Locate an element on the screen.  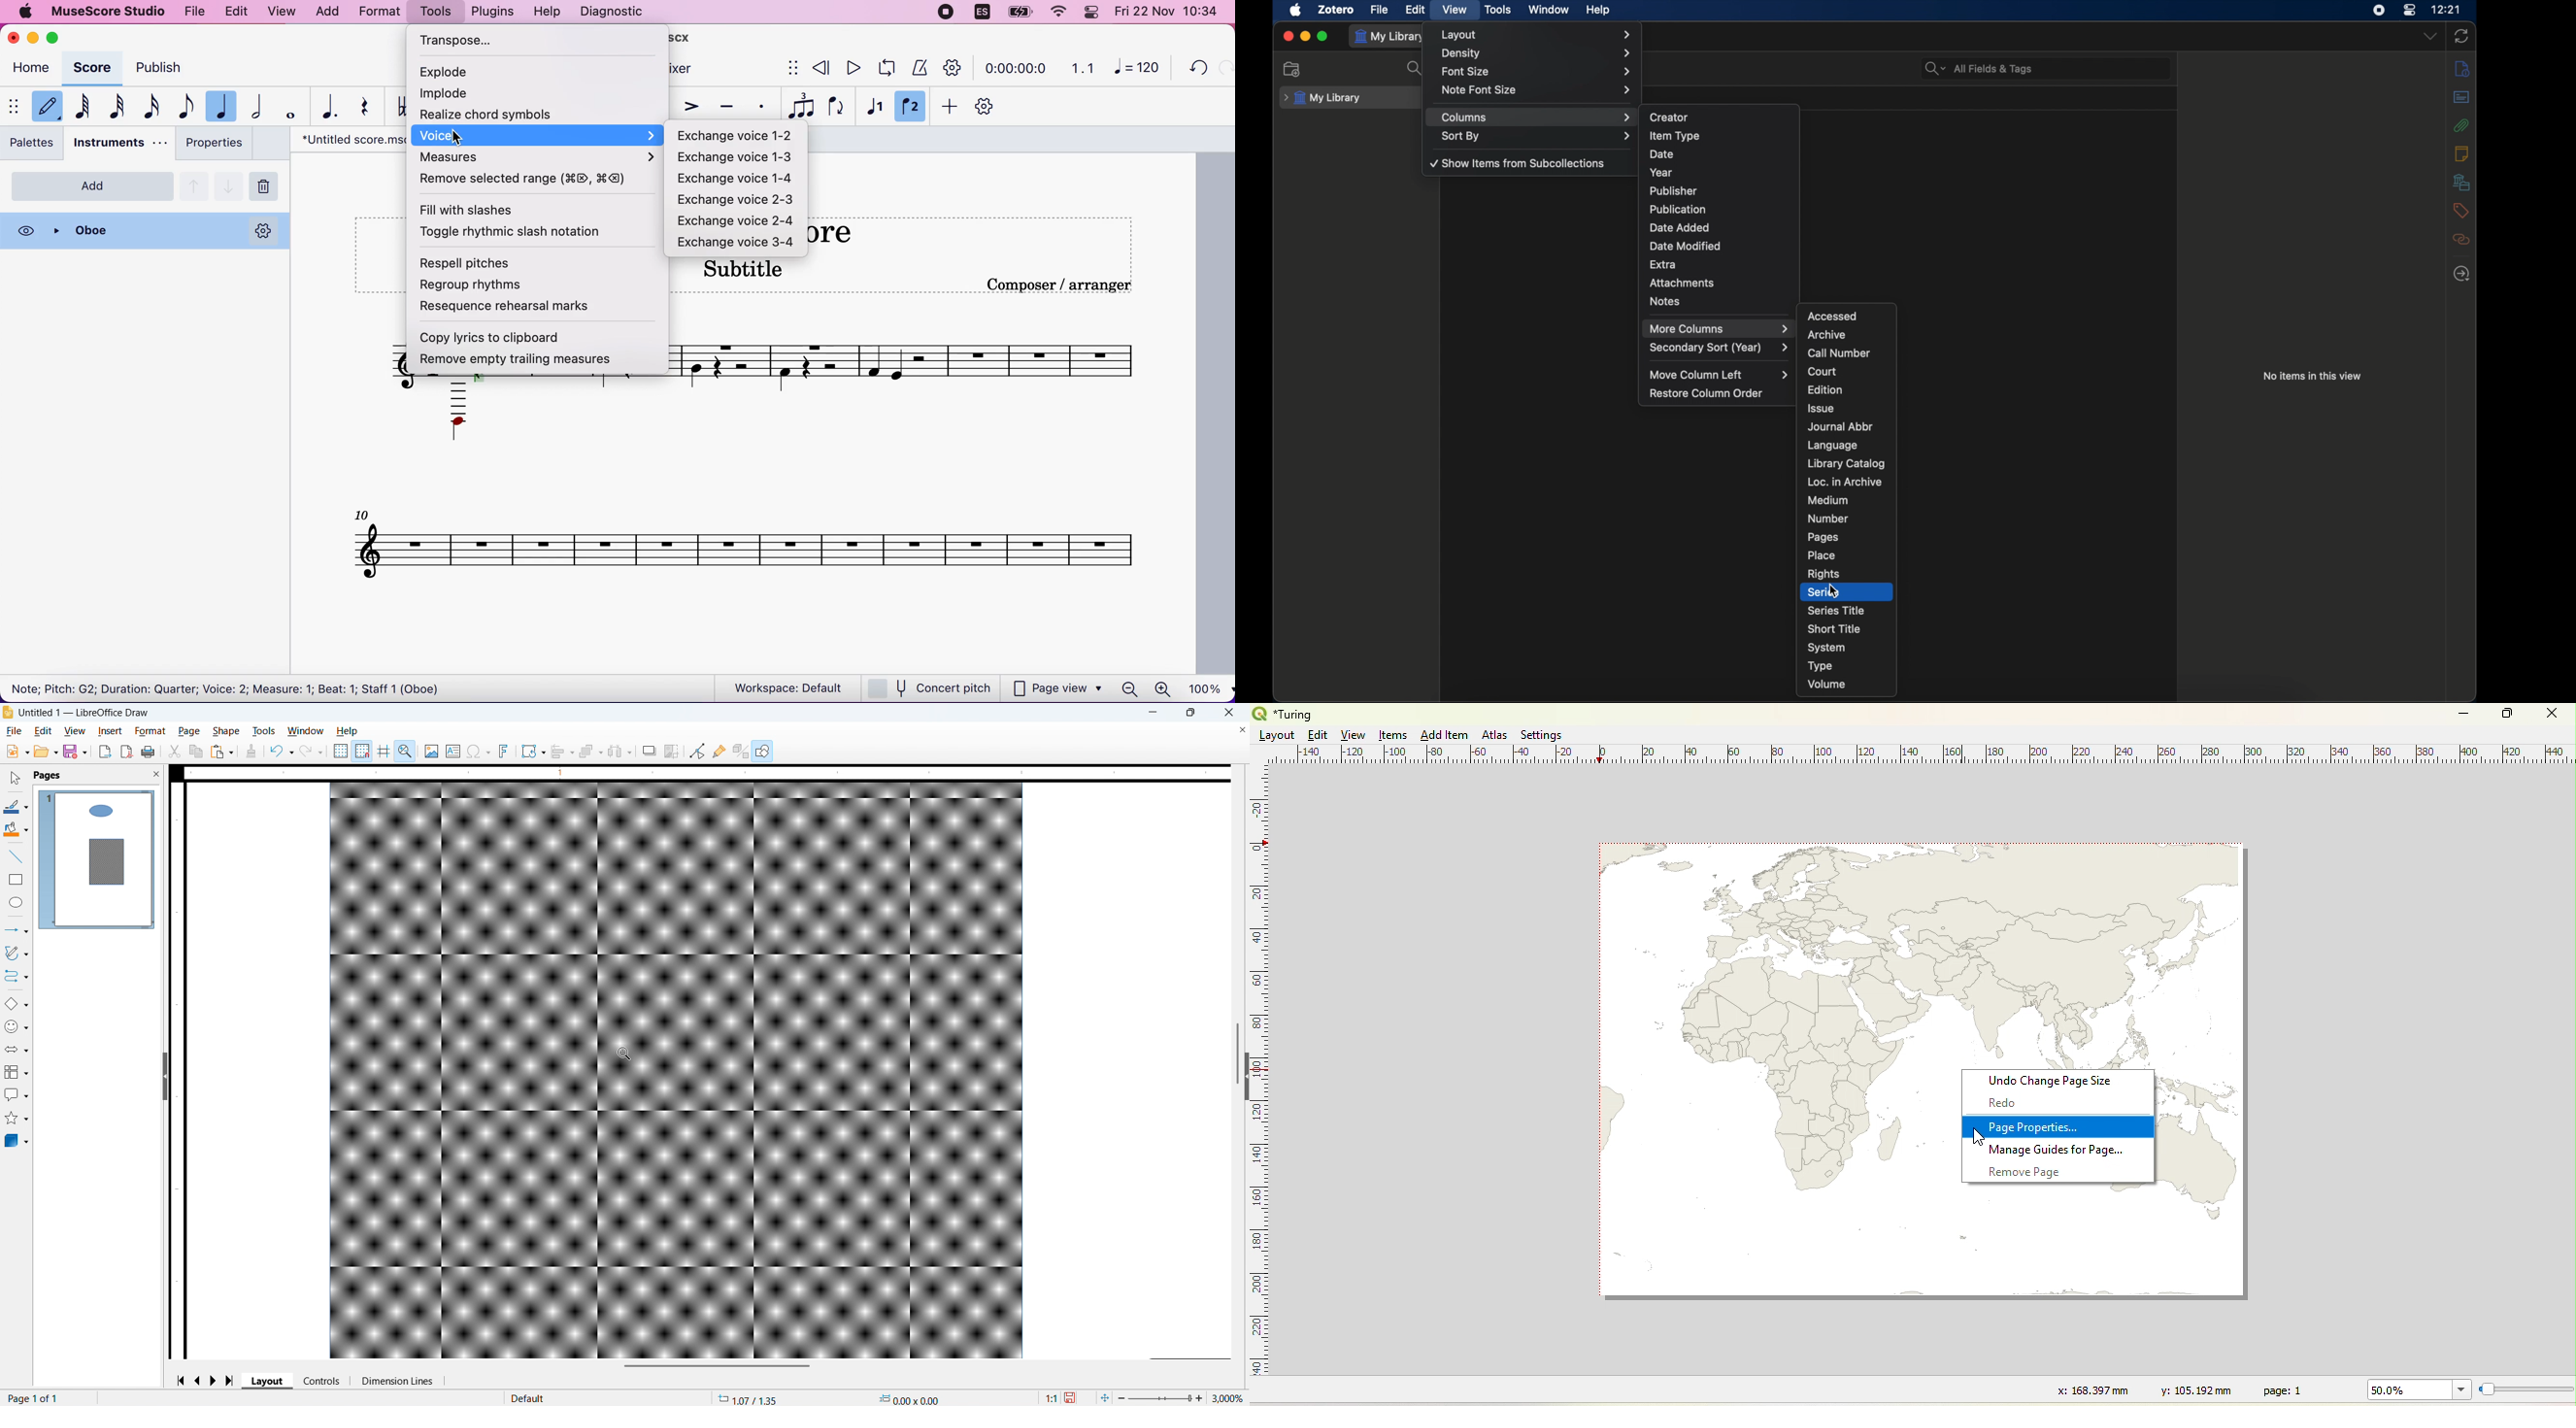
Show glue point functions  is located at coordinates (719, 751).